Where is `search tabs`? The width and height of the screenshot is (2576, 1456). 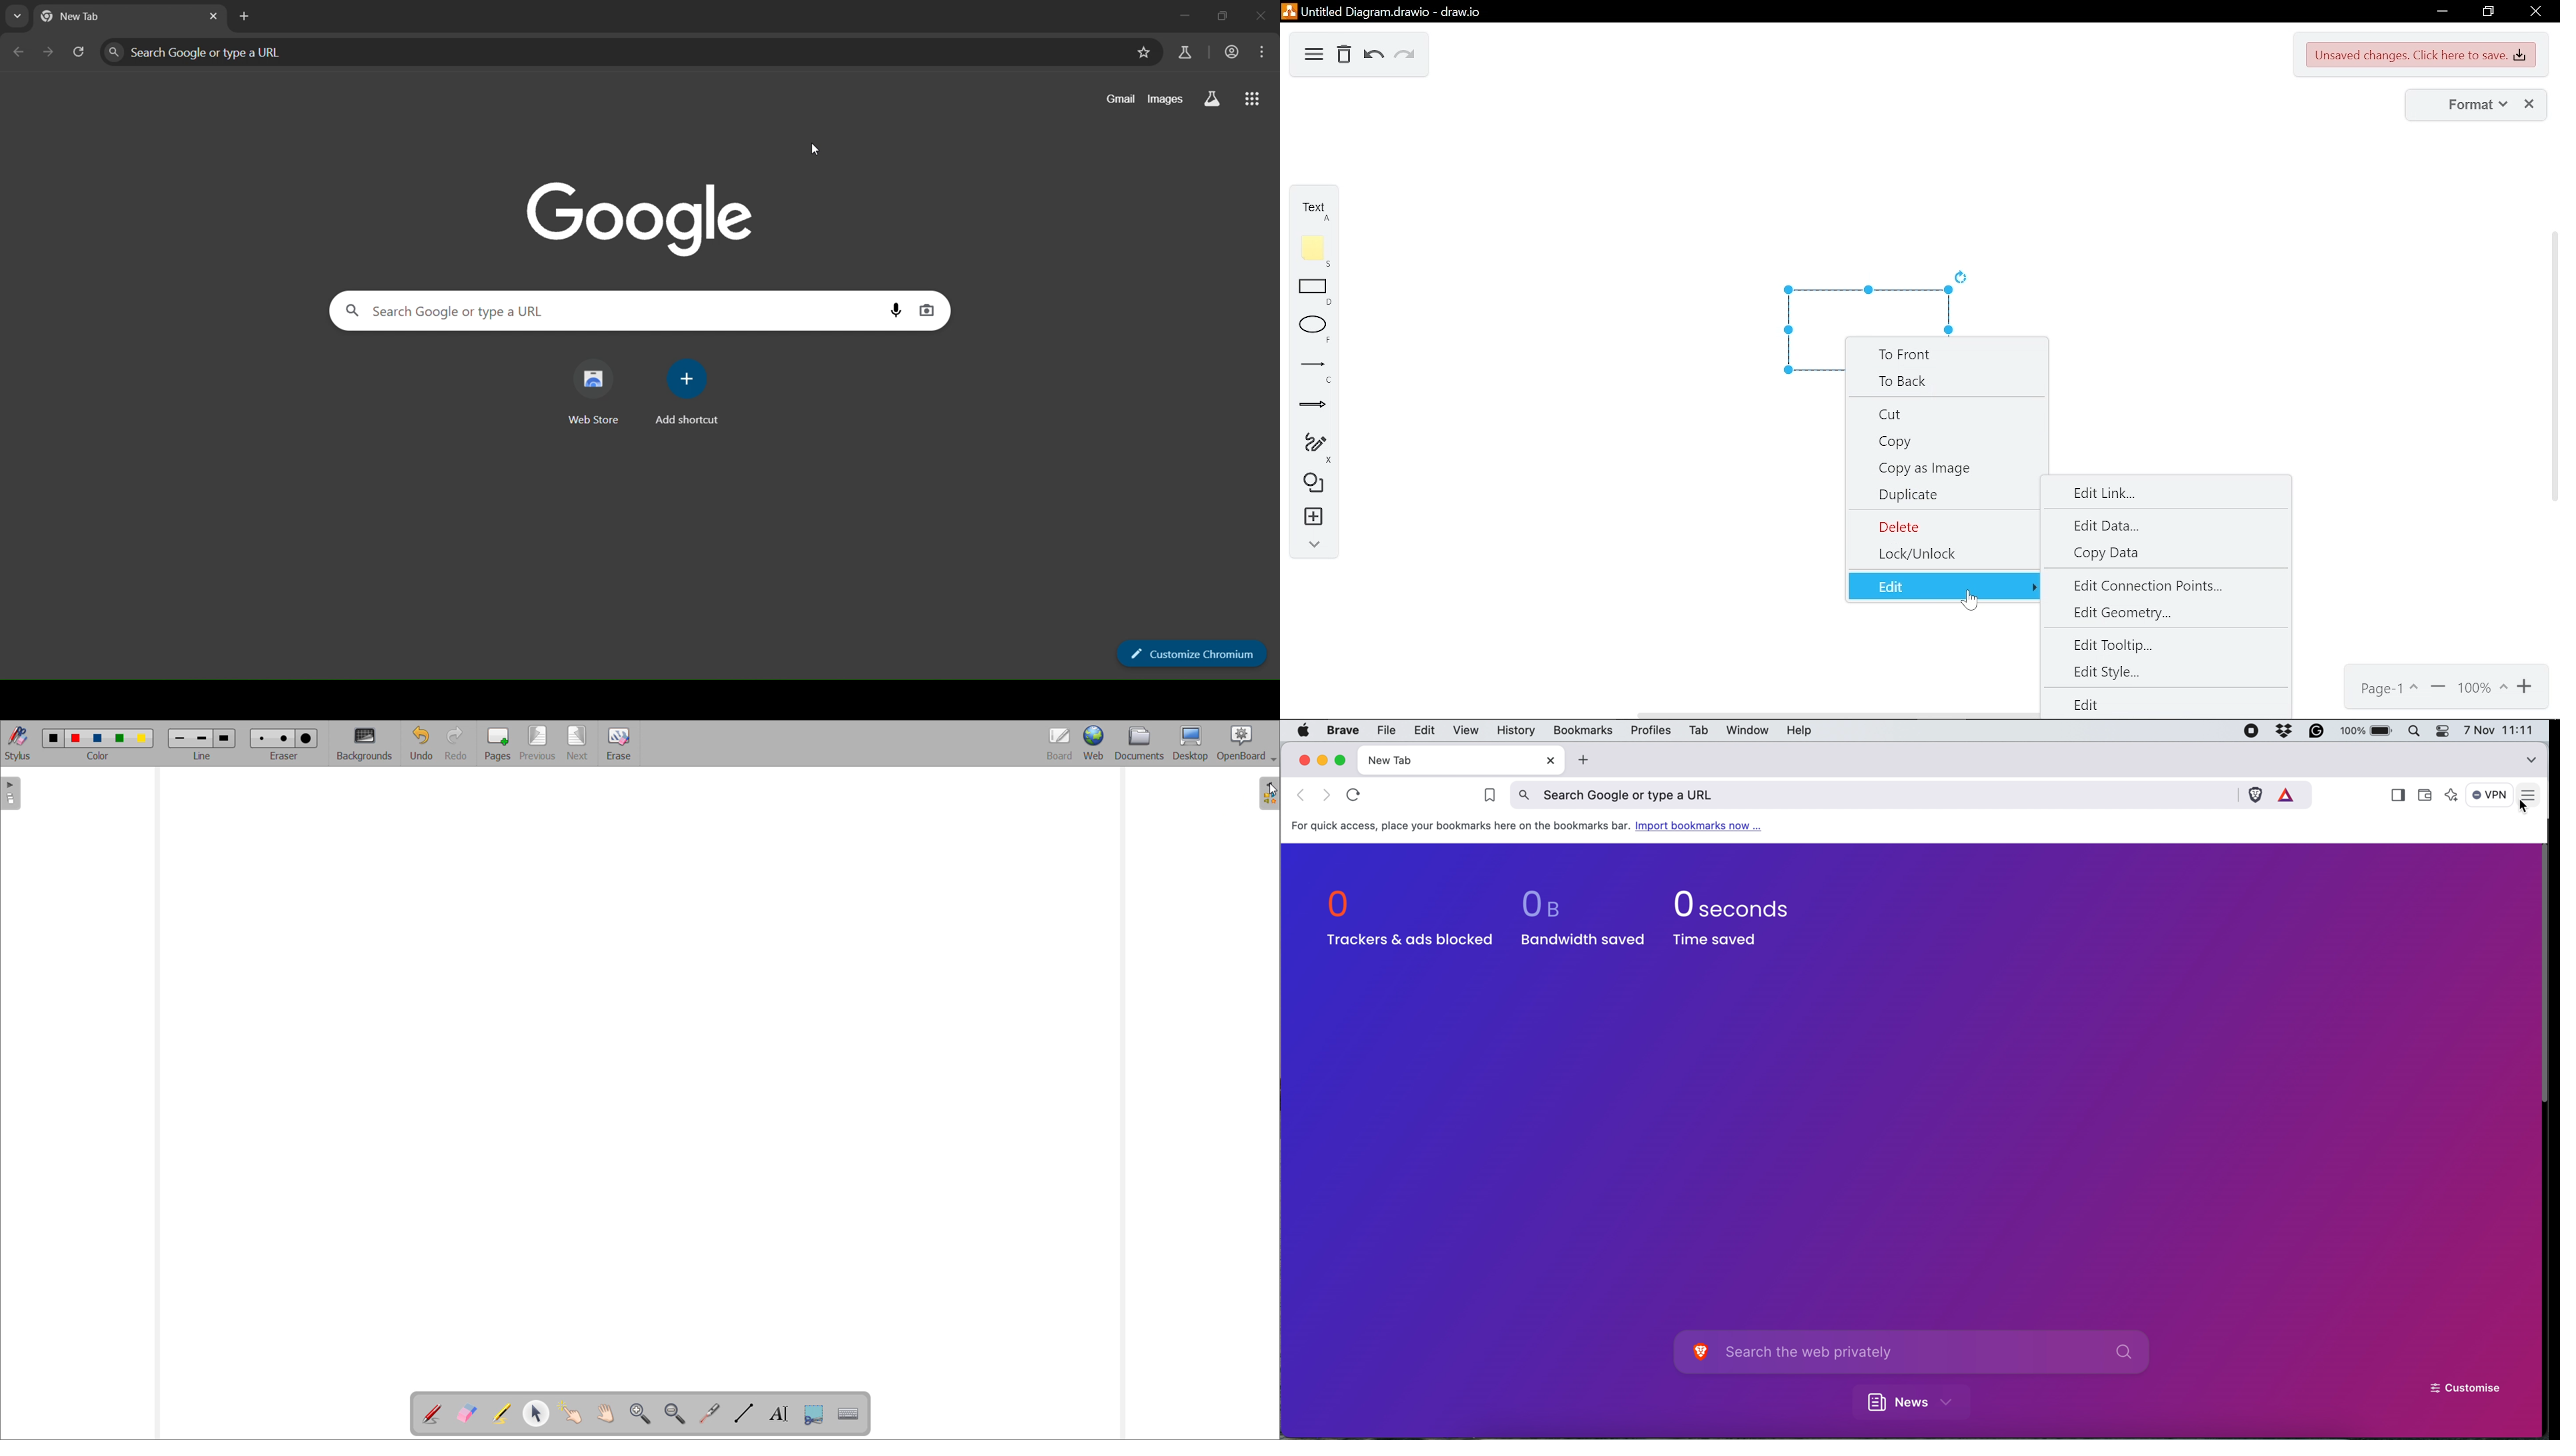
search tabs is located at coordinates (2531, 757).